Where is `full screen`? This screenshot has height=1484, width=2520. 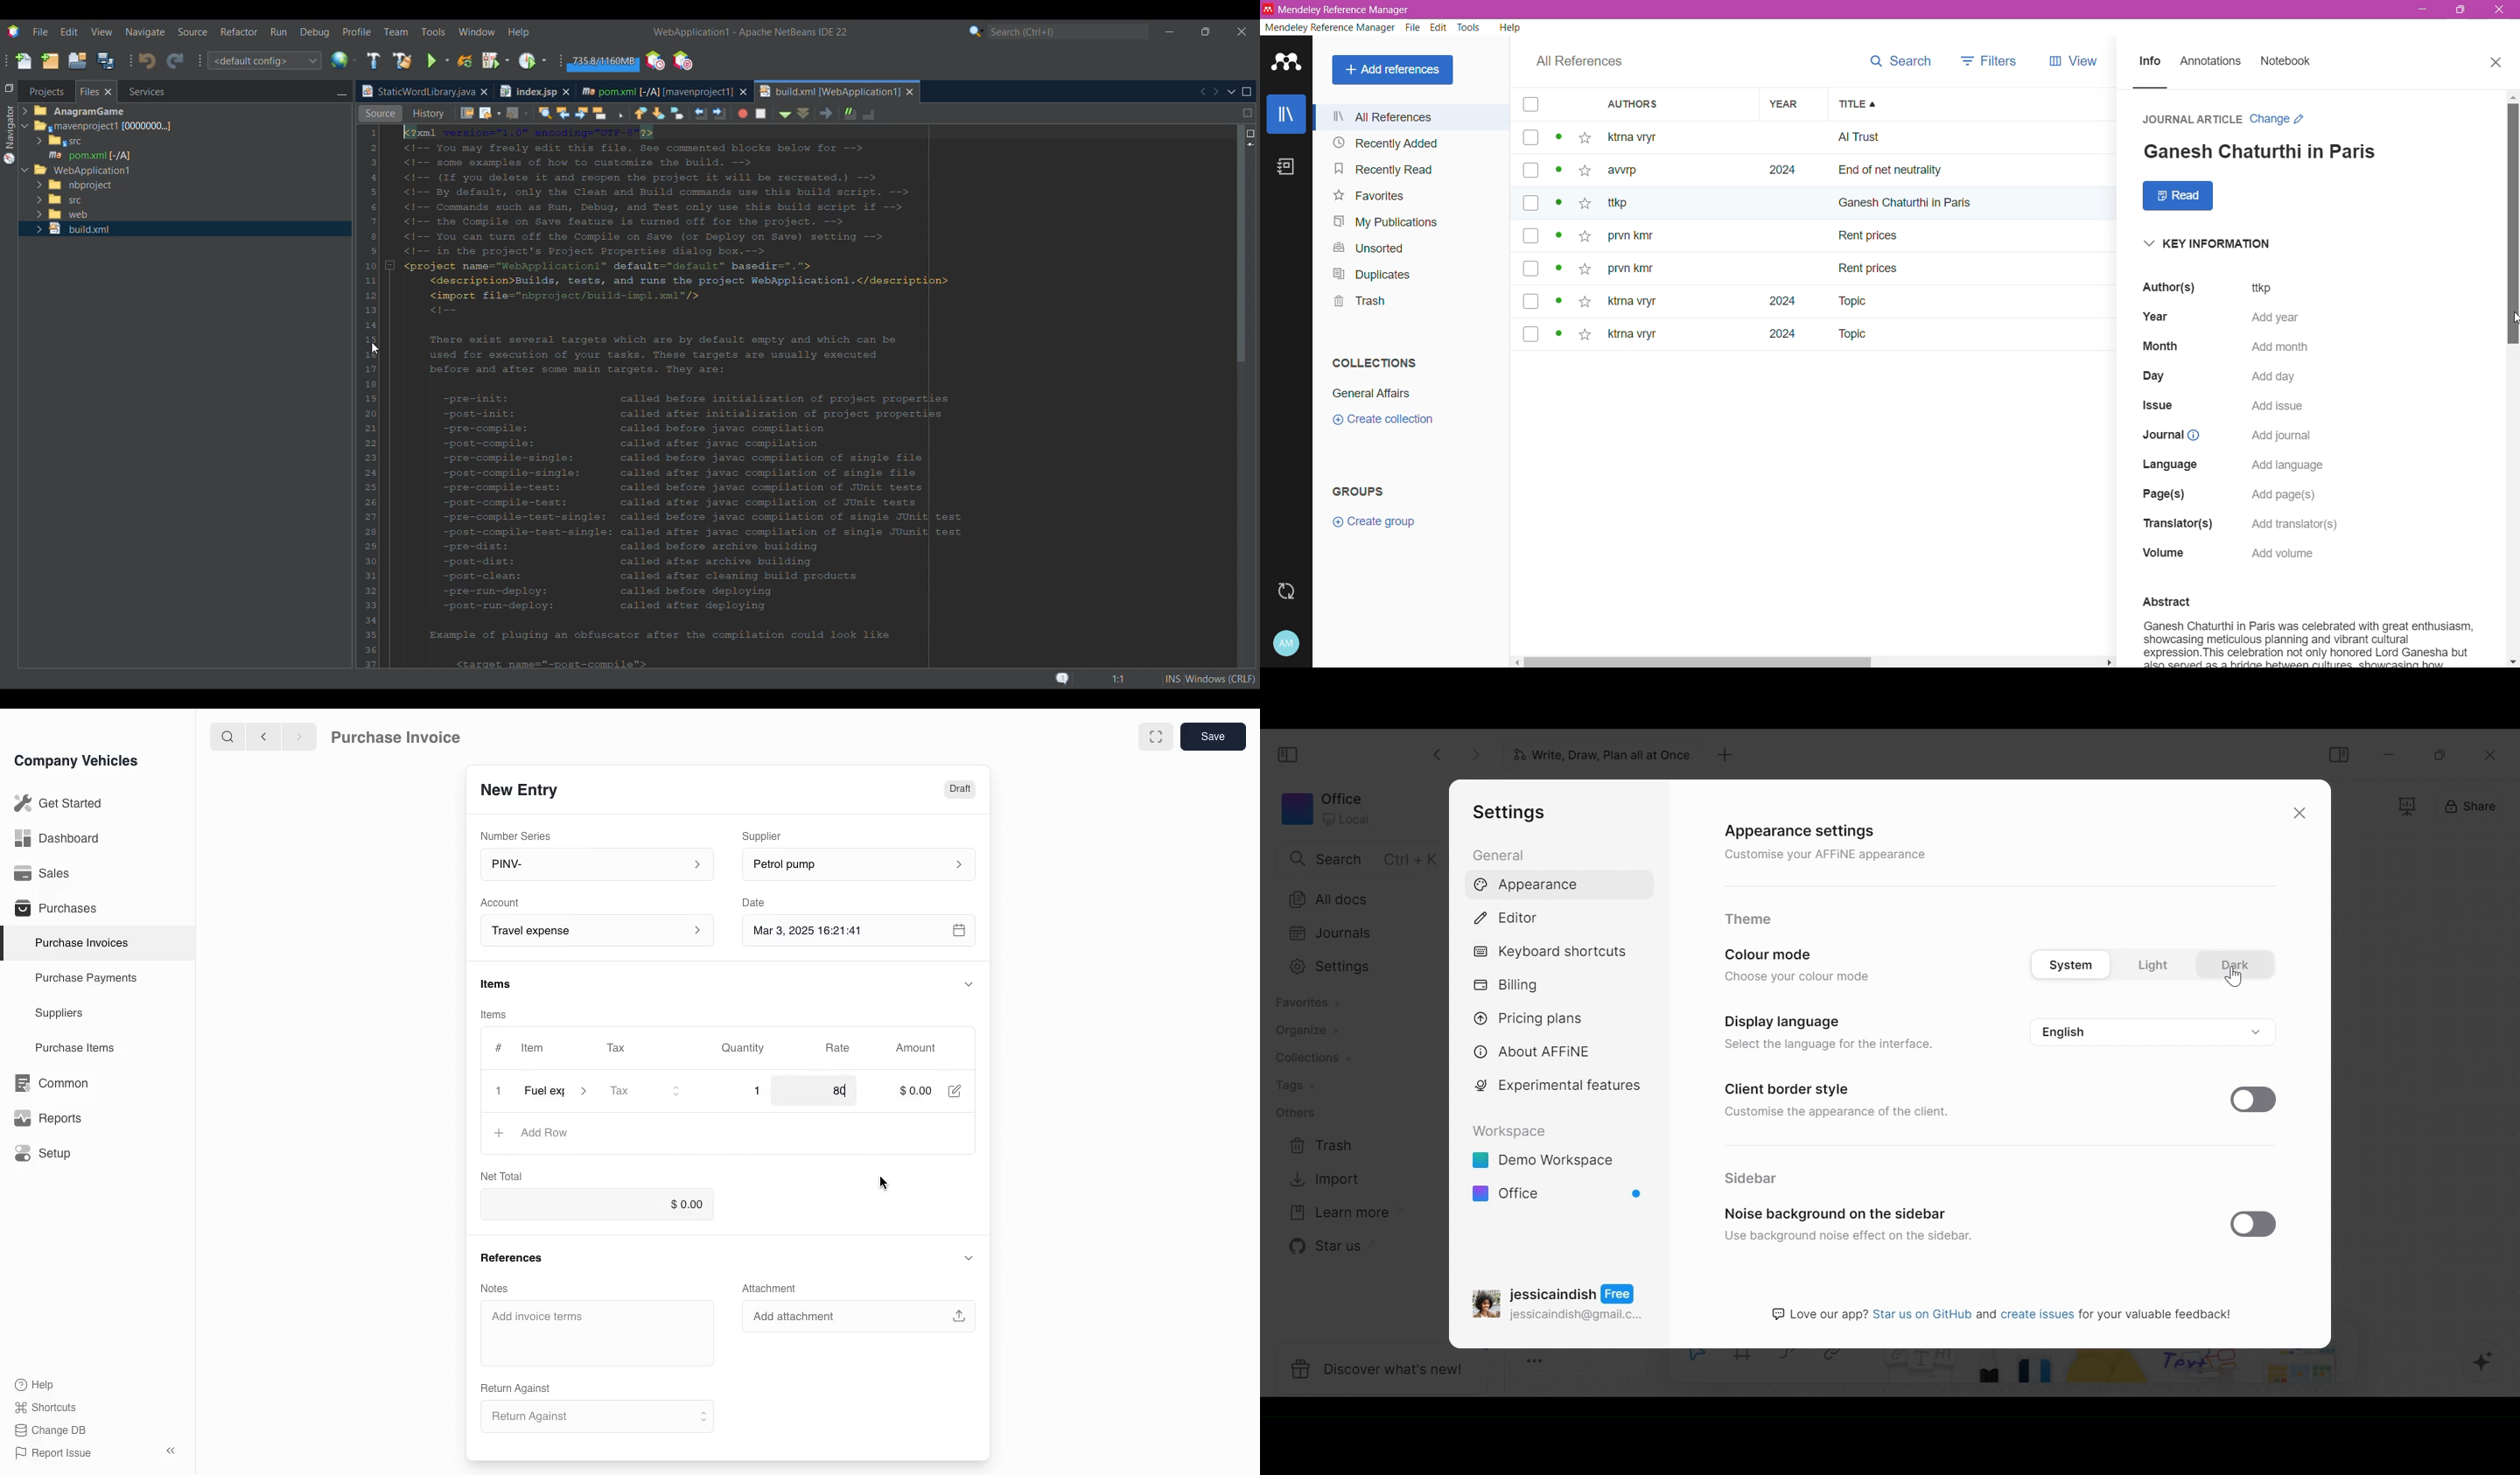 full screen is located at coordinates (1155, 737).